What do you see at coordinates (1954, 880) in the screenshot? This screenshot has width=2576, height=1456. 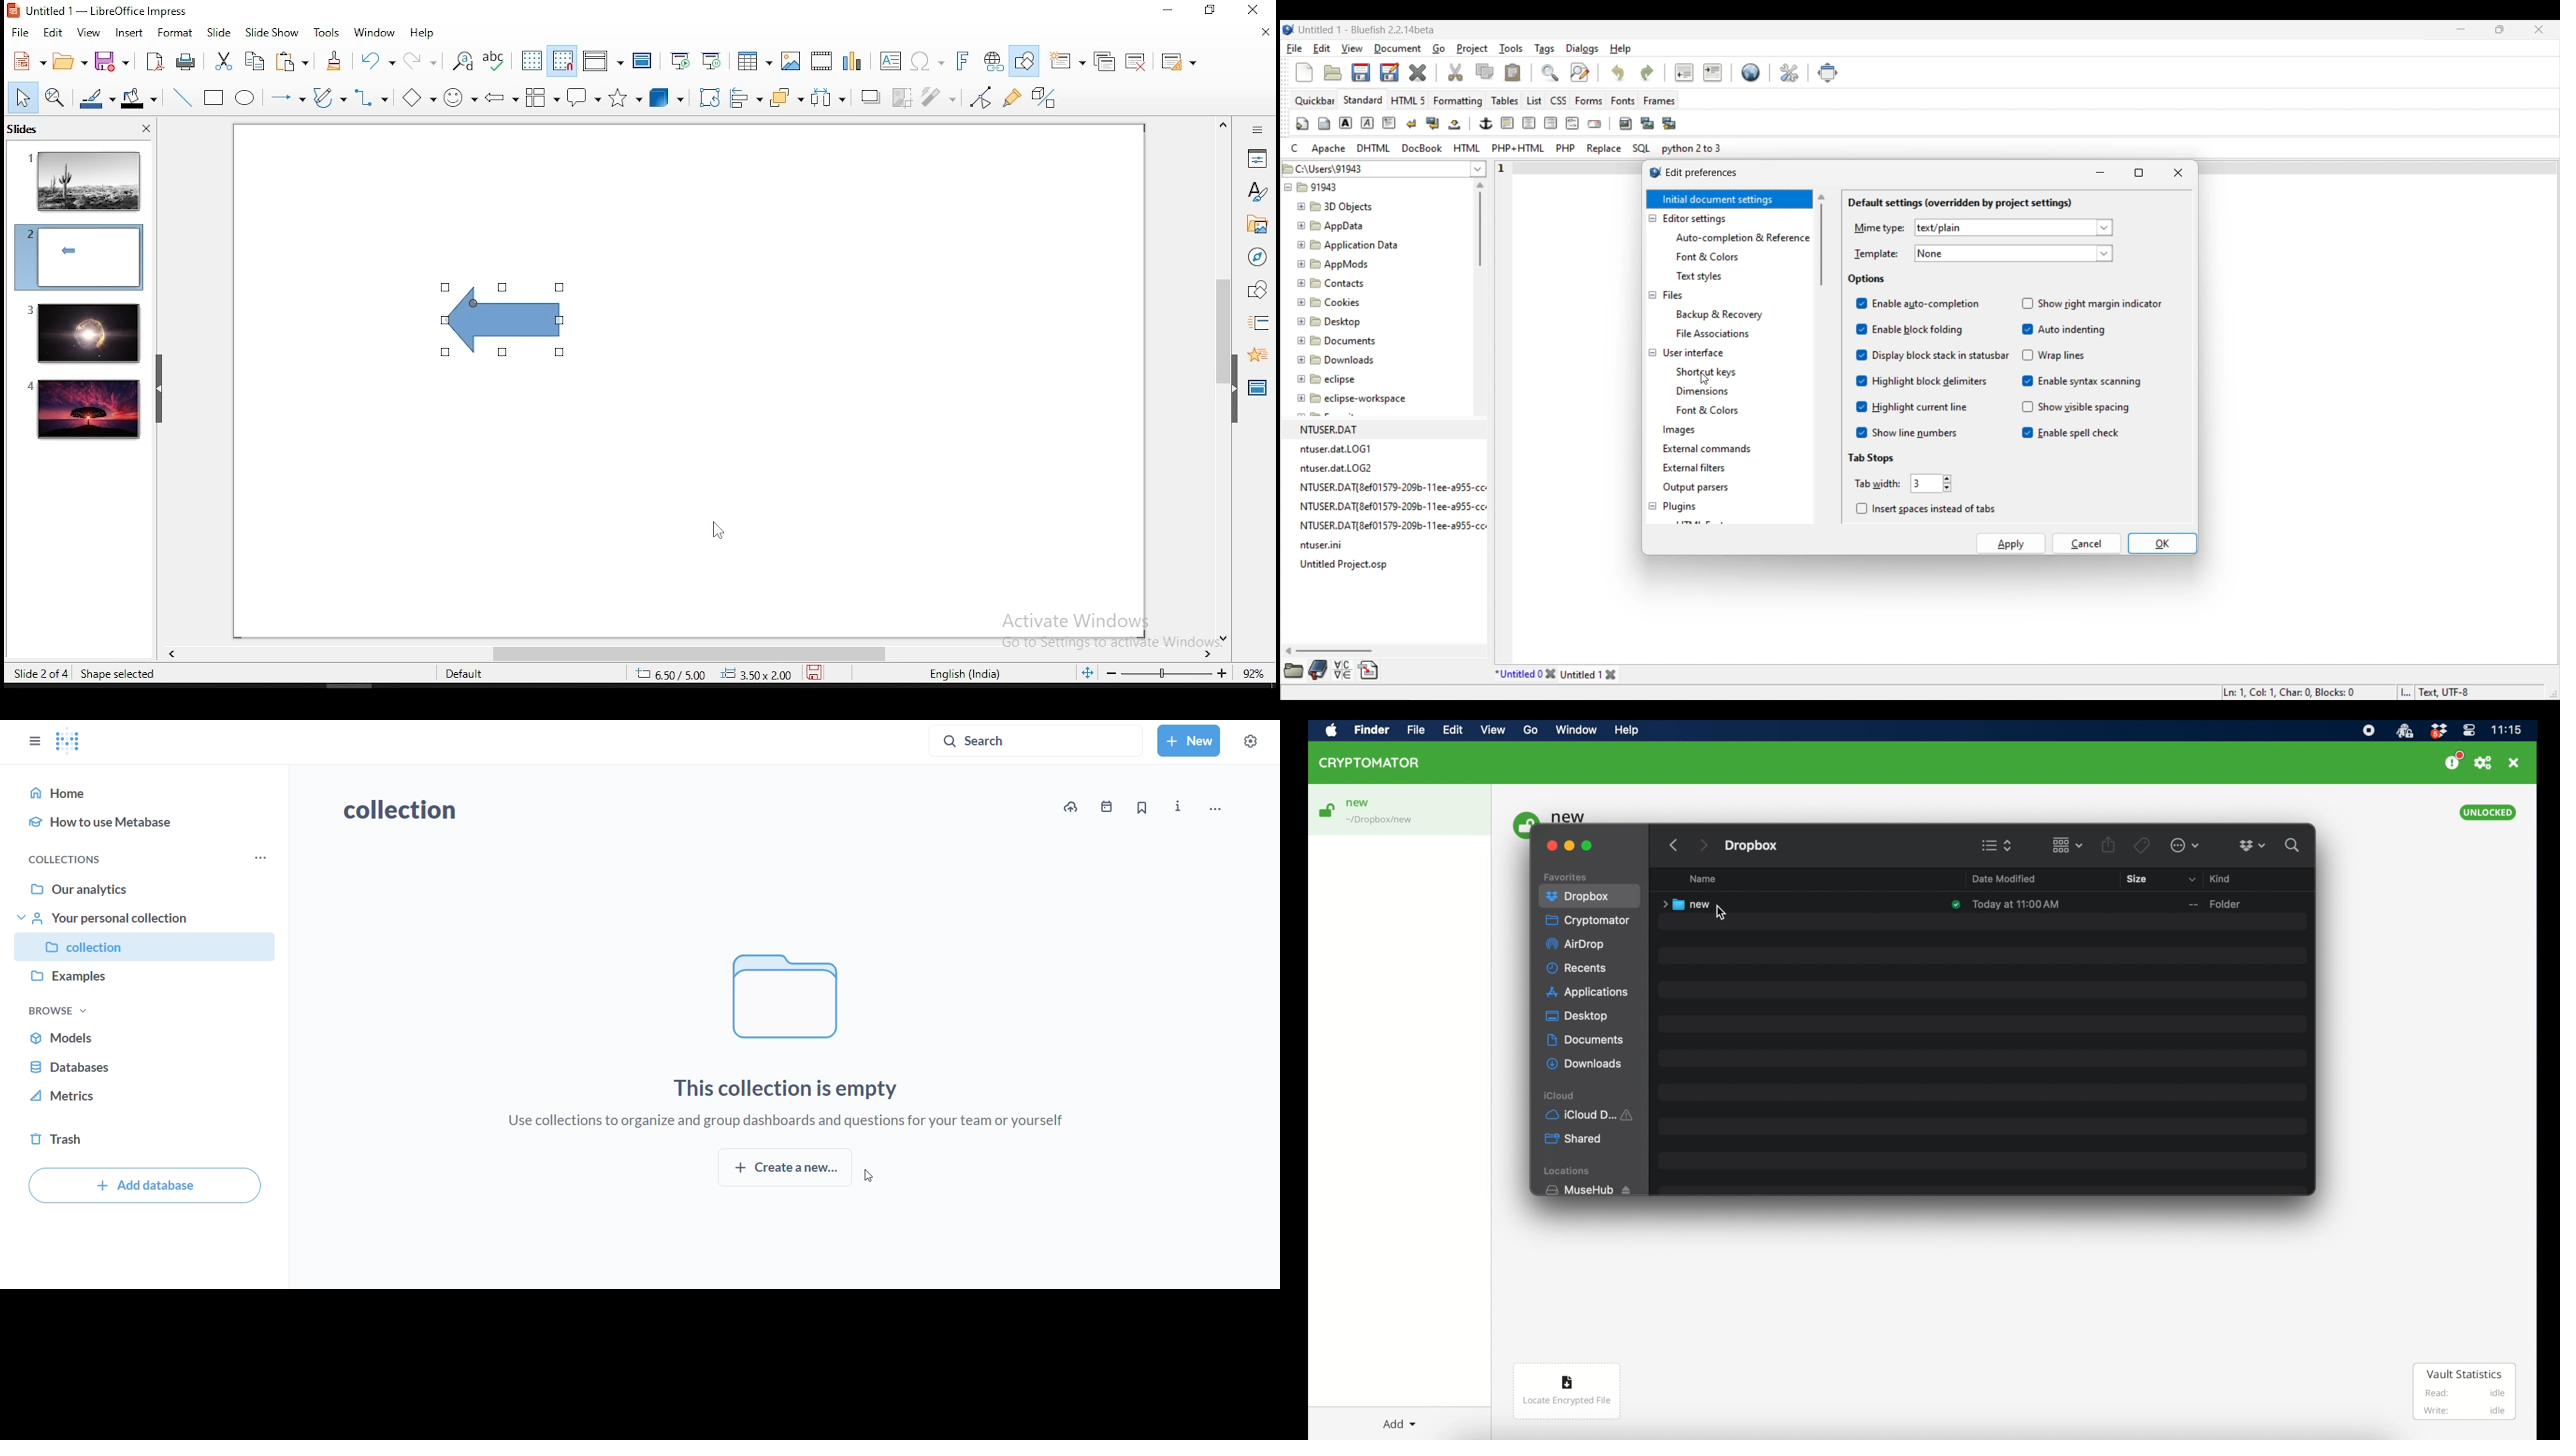 I see `name dropdown` at bounding box center [1954, 880].